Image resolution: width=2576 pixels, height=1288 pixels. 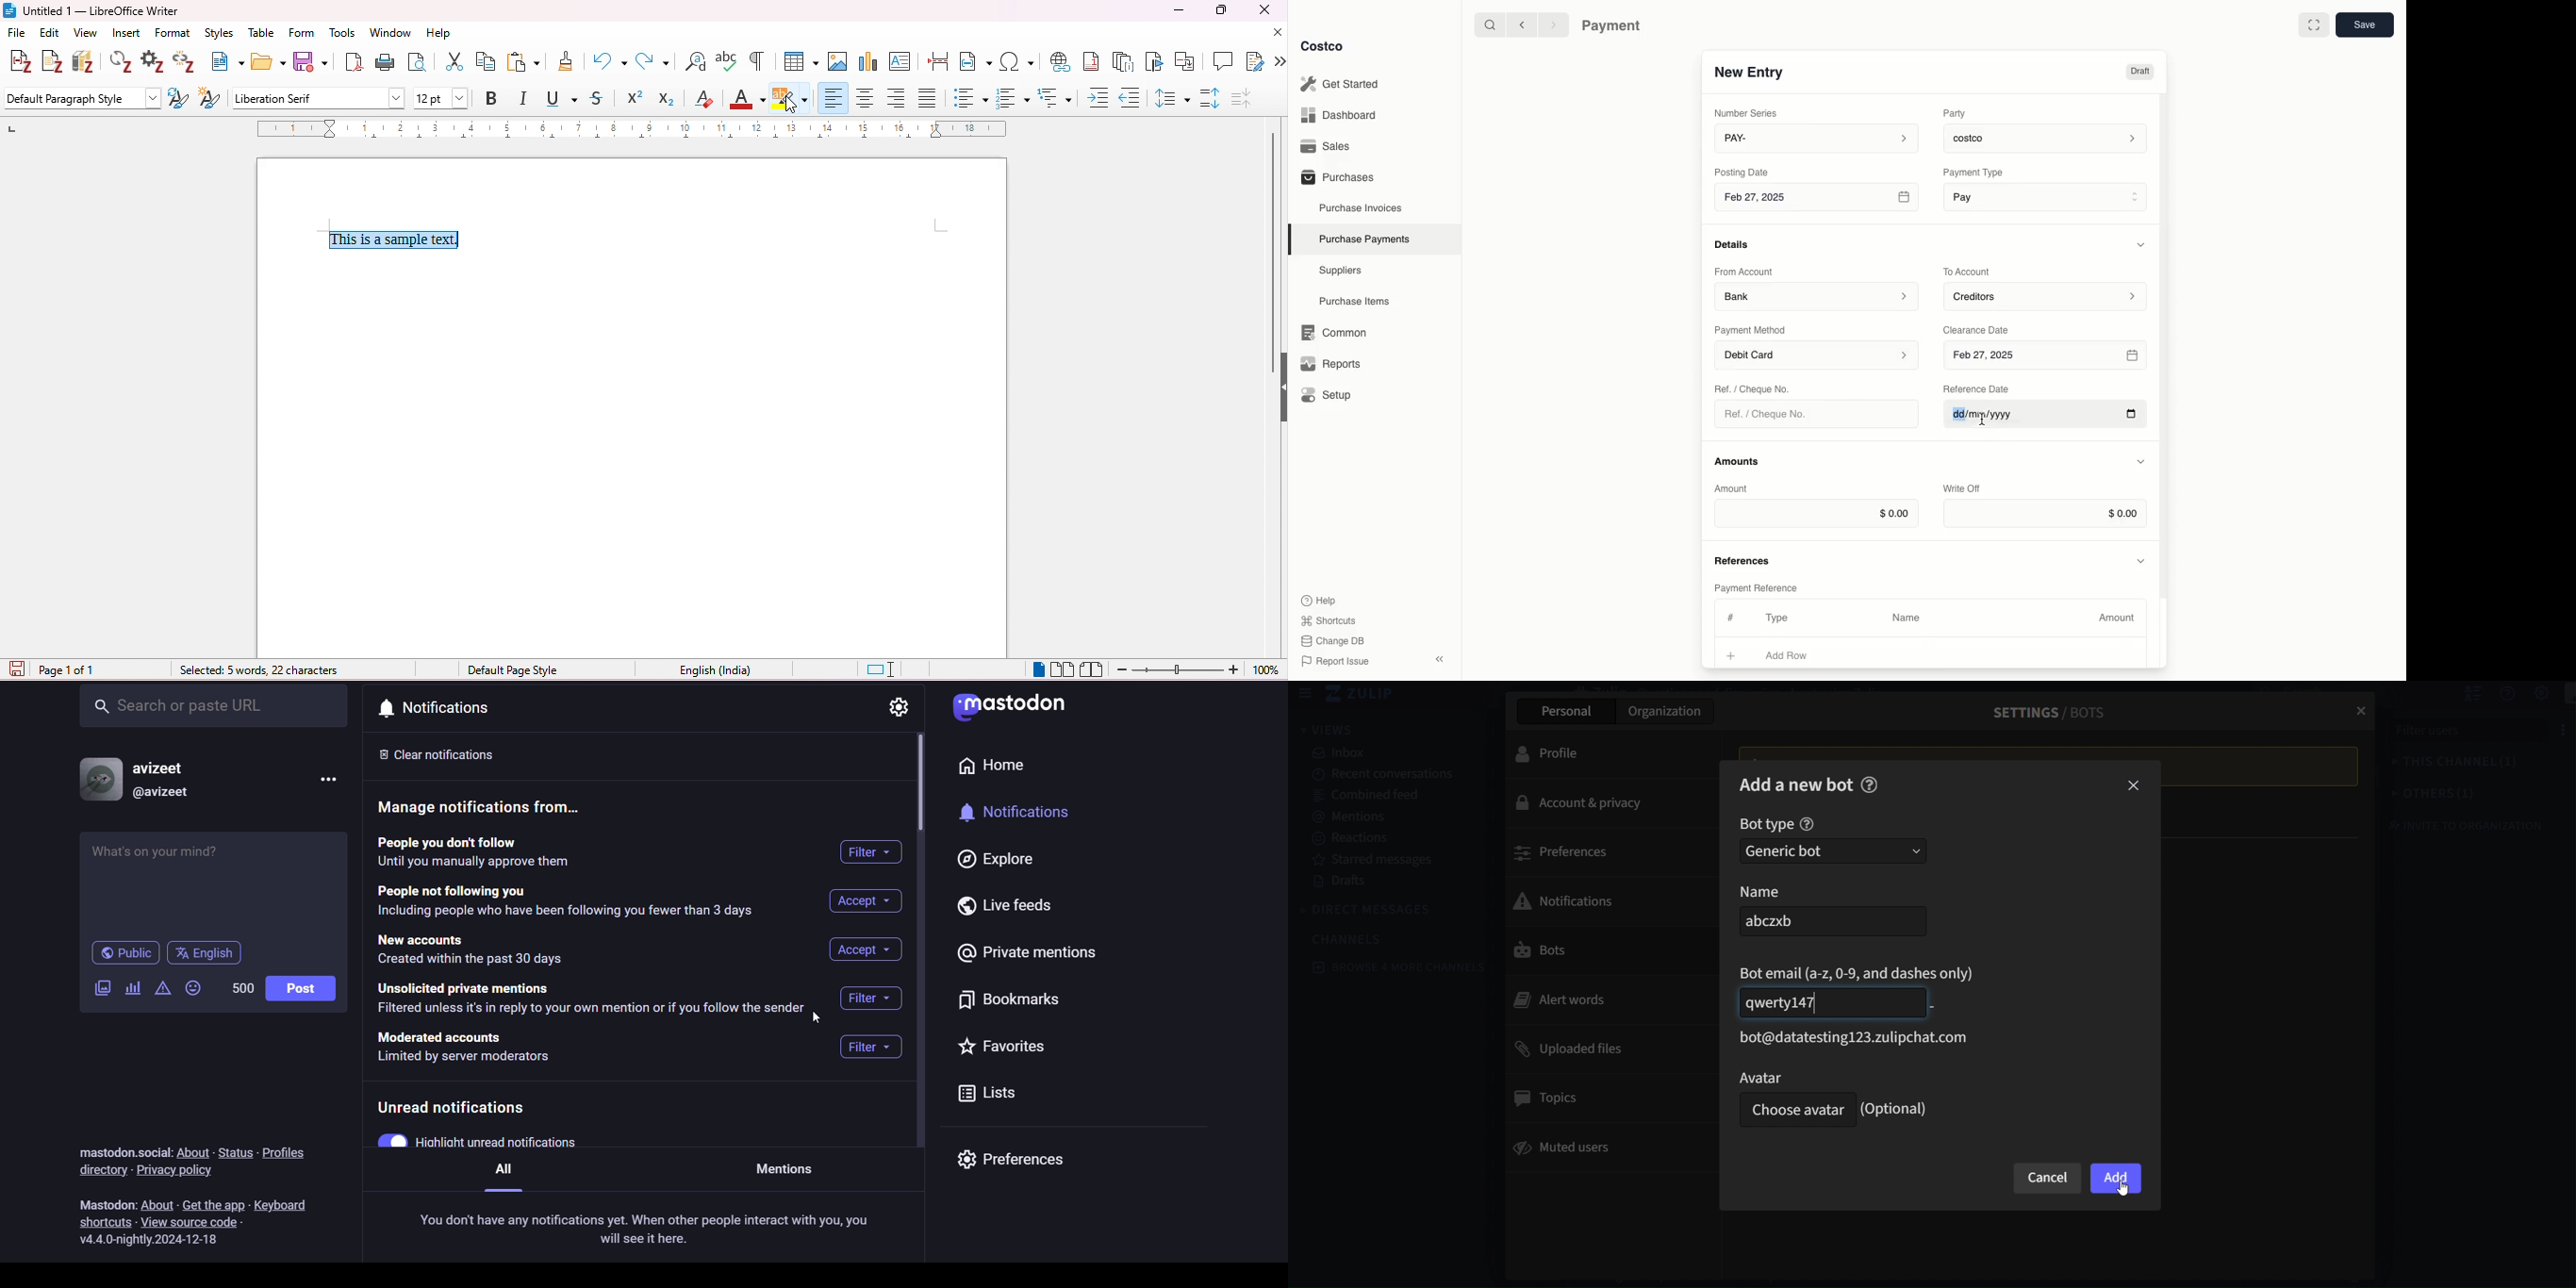 I want to click on Save, so click(x=2364, y=24).